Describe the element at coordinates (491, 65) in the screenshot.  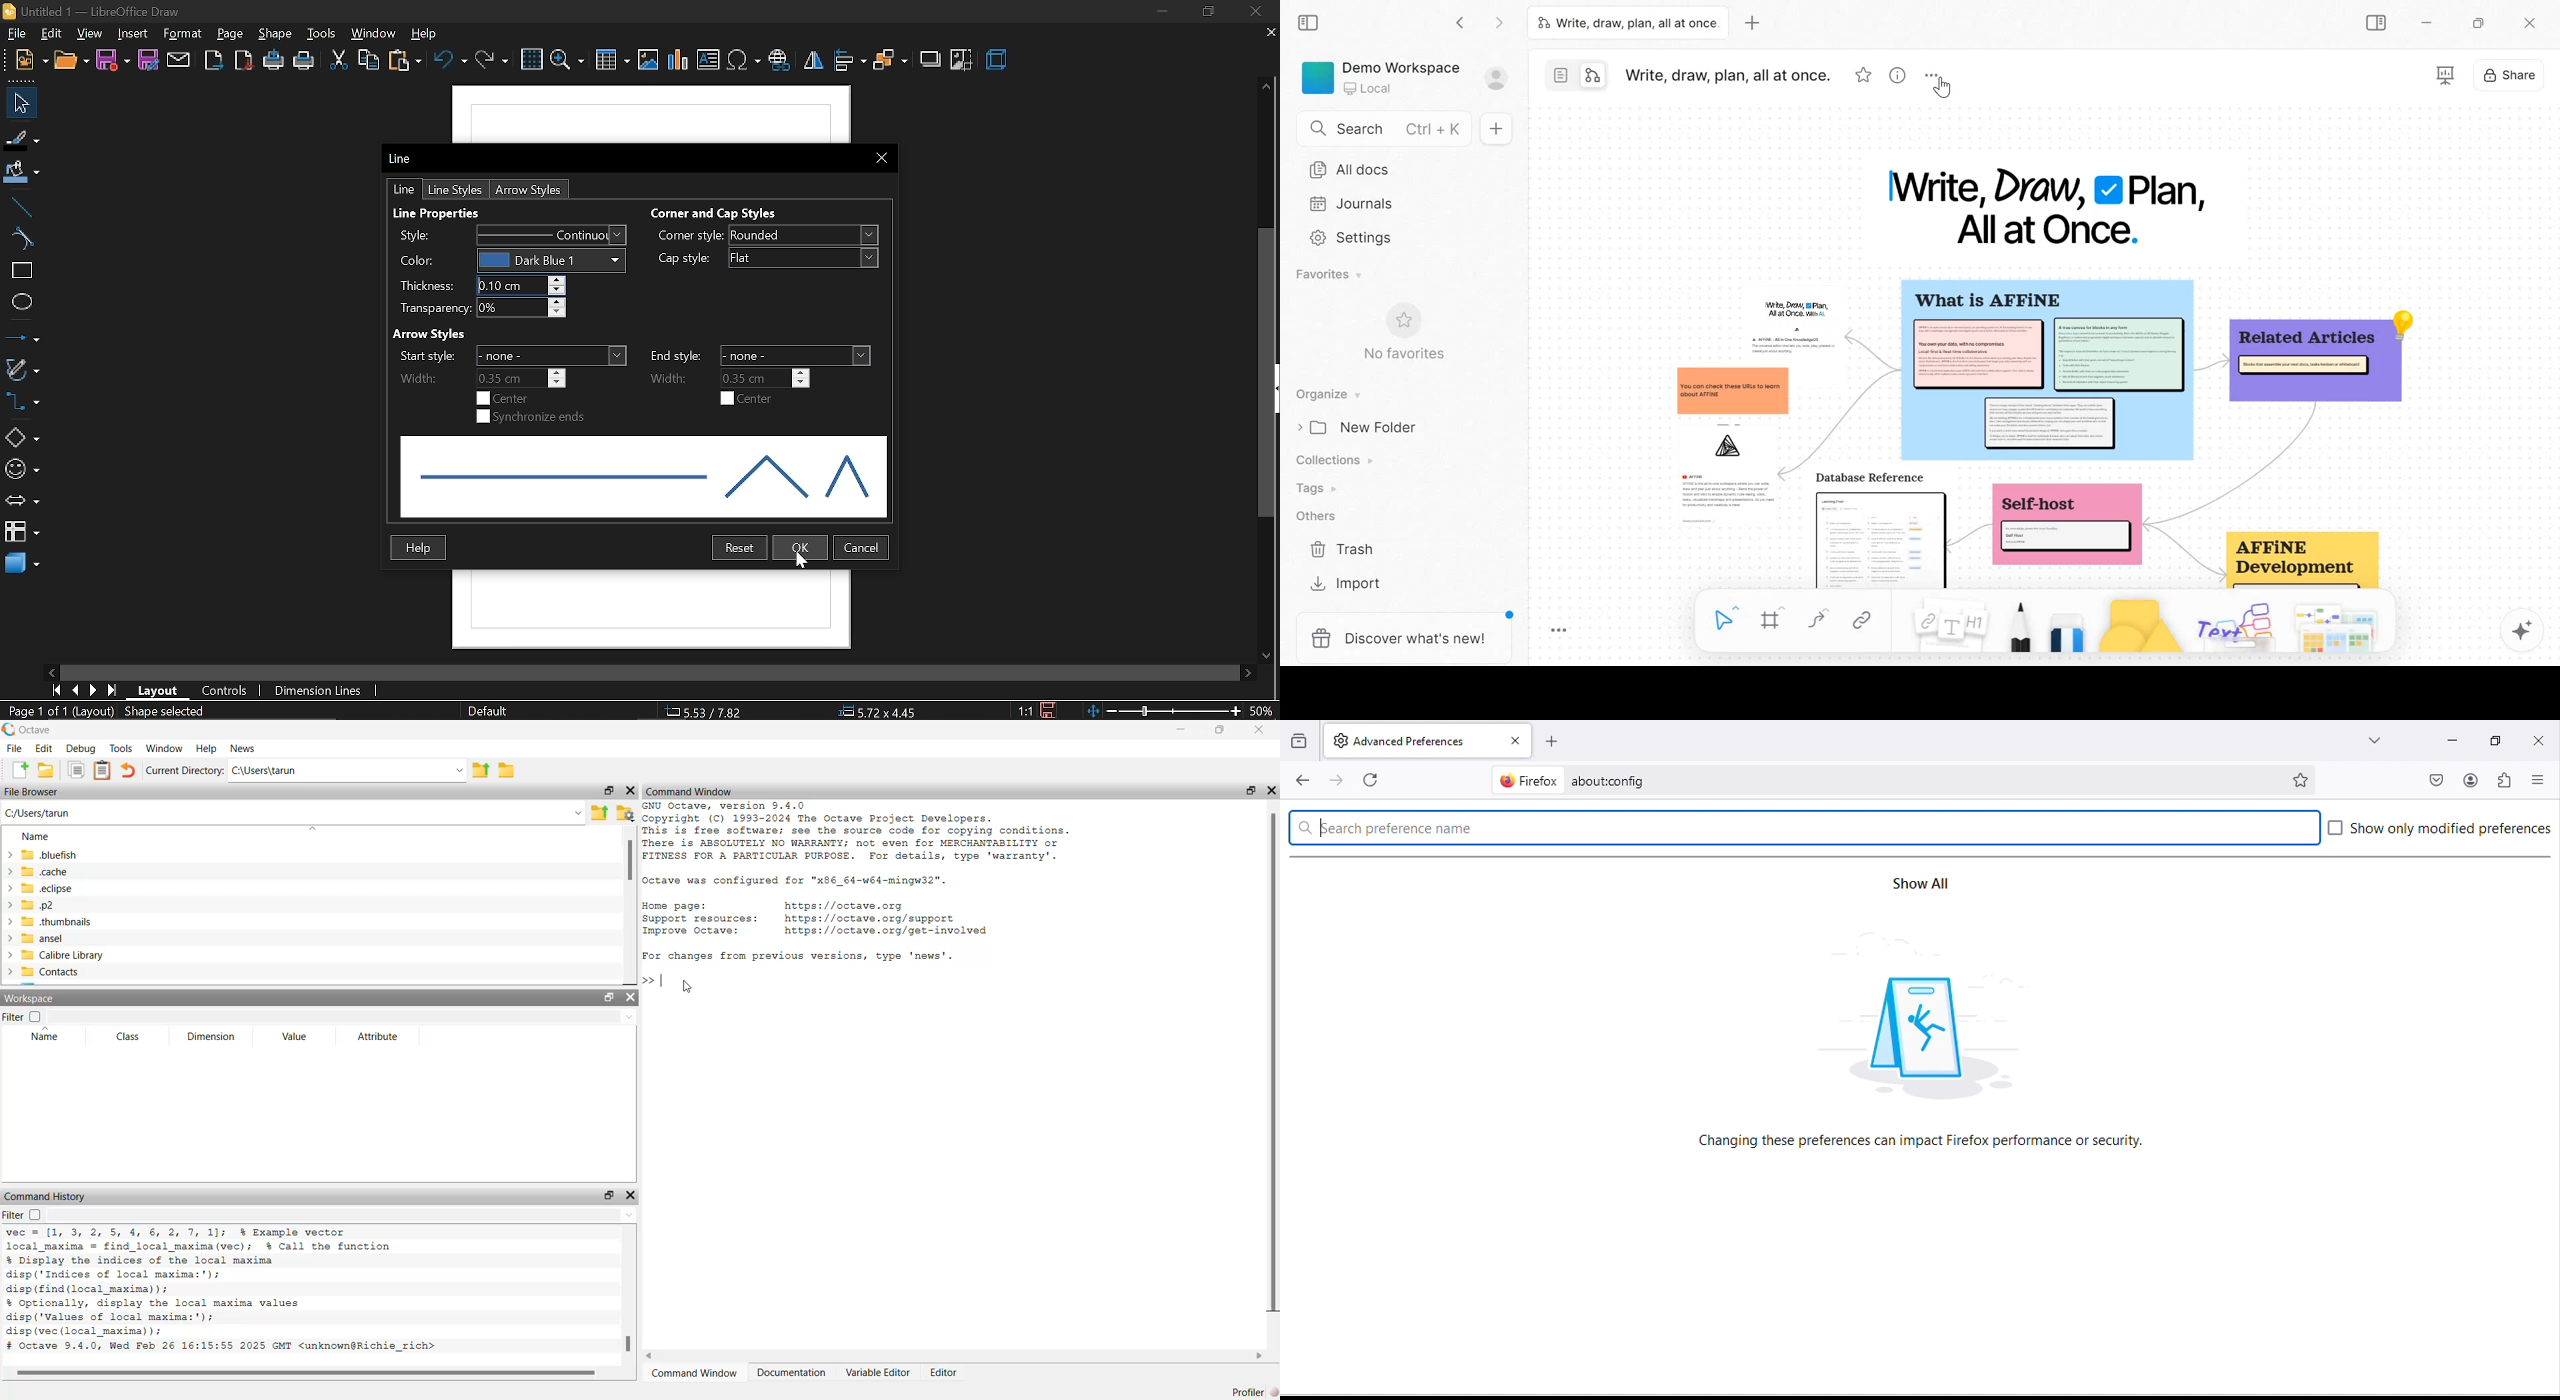
I see `redo` at that location.